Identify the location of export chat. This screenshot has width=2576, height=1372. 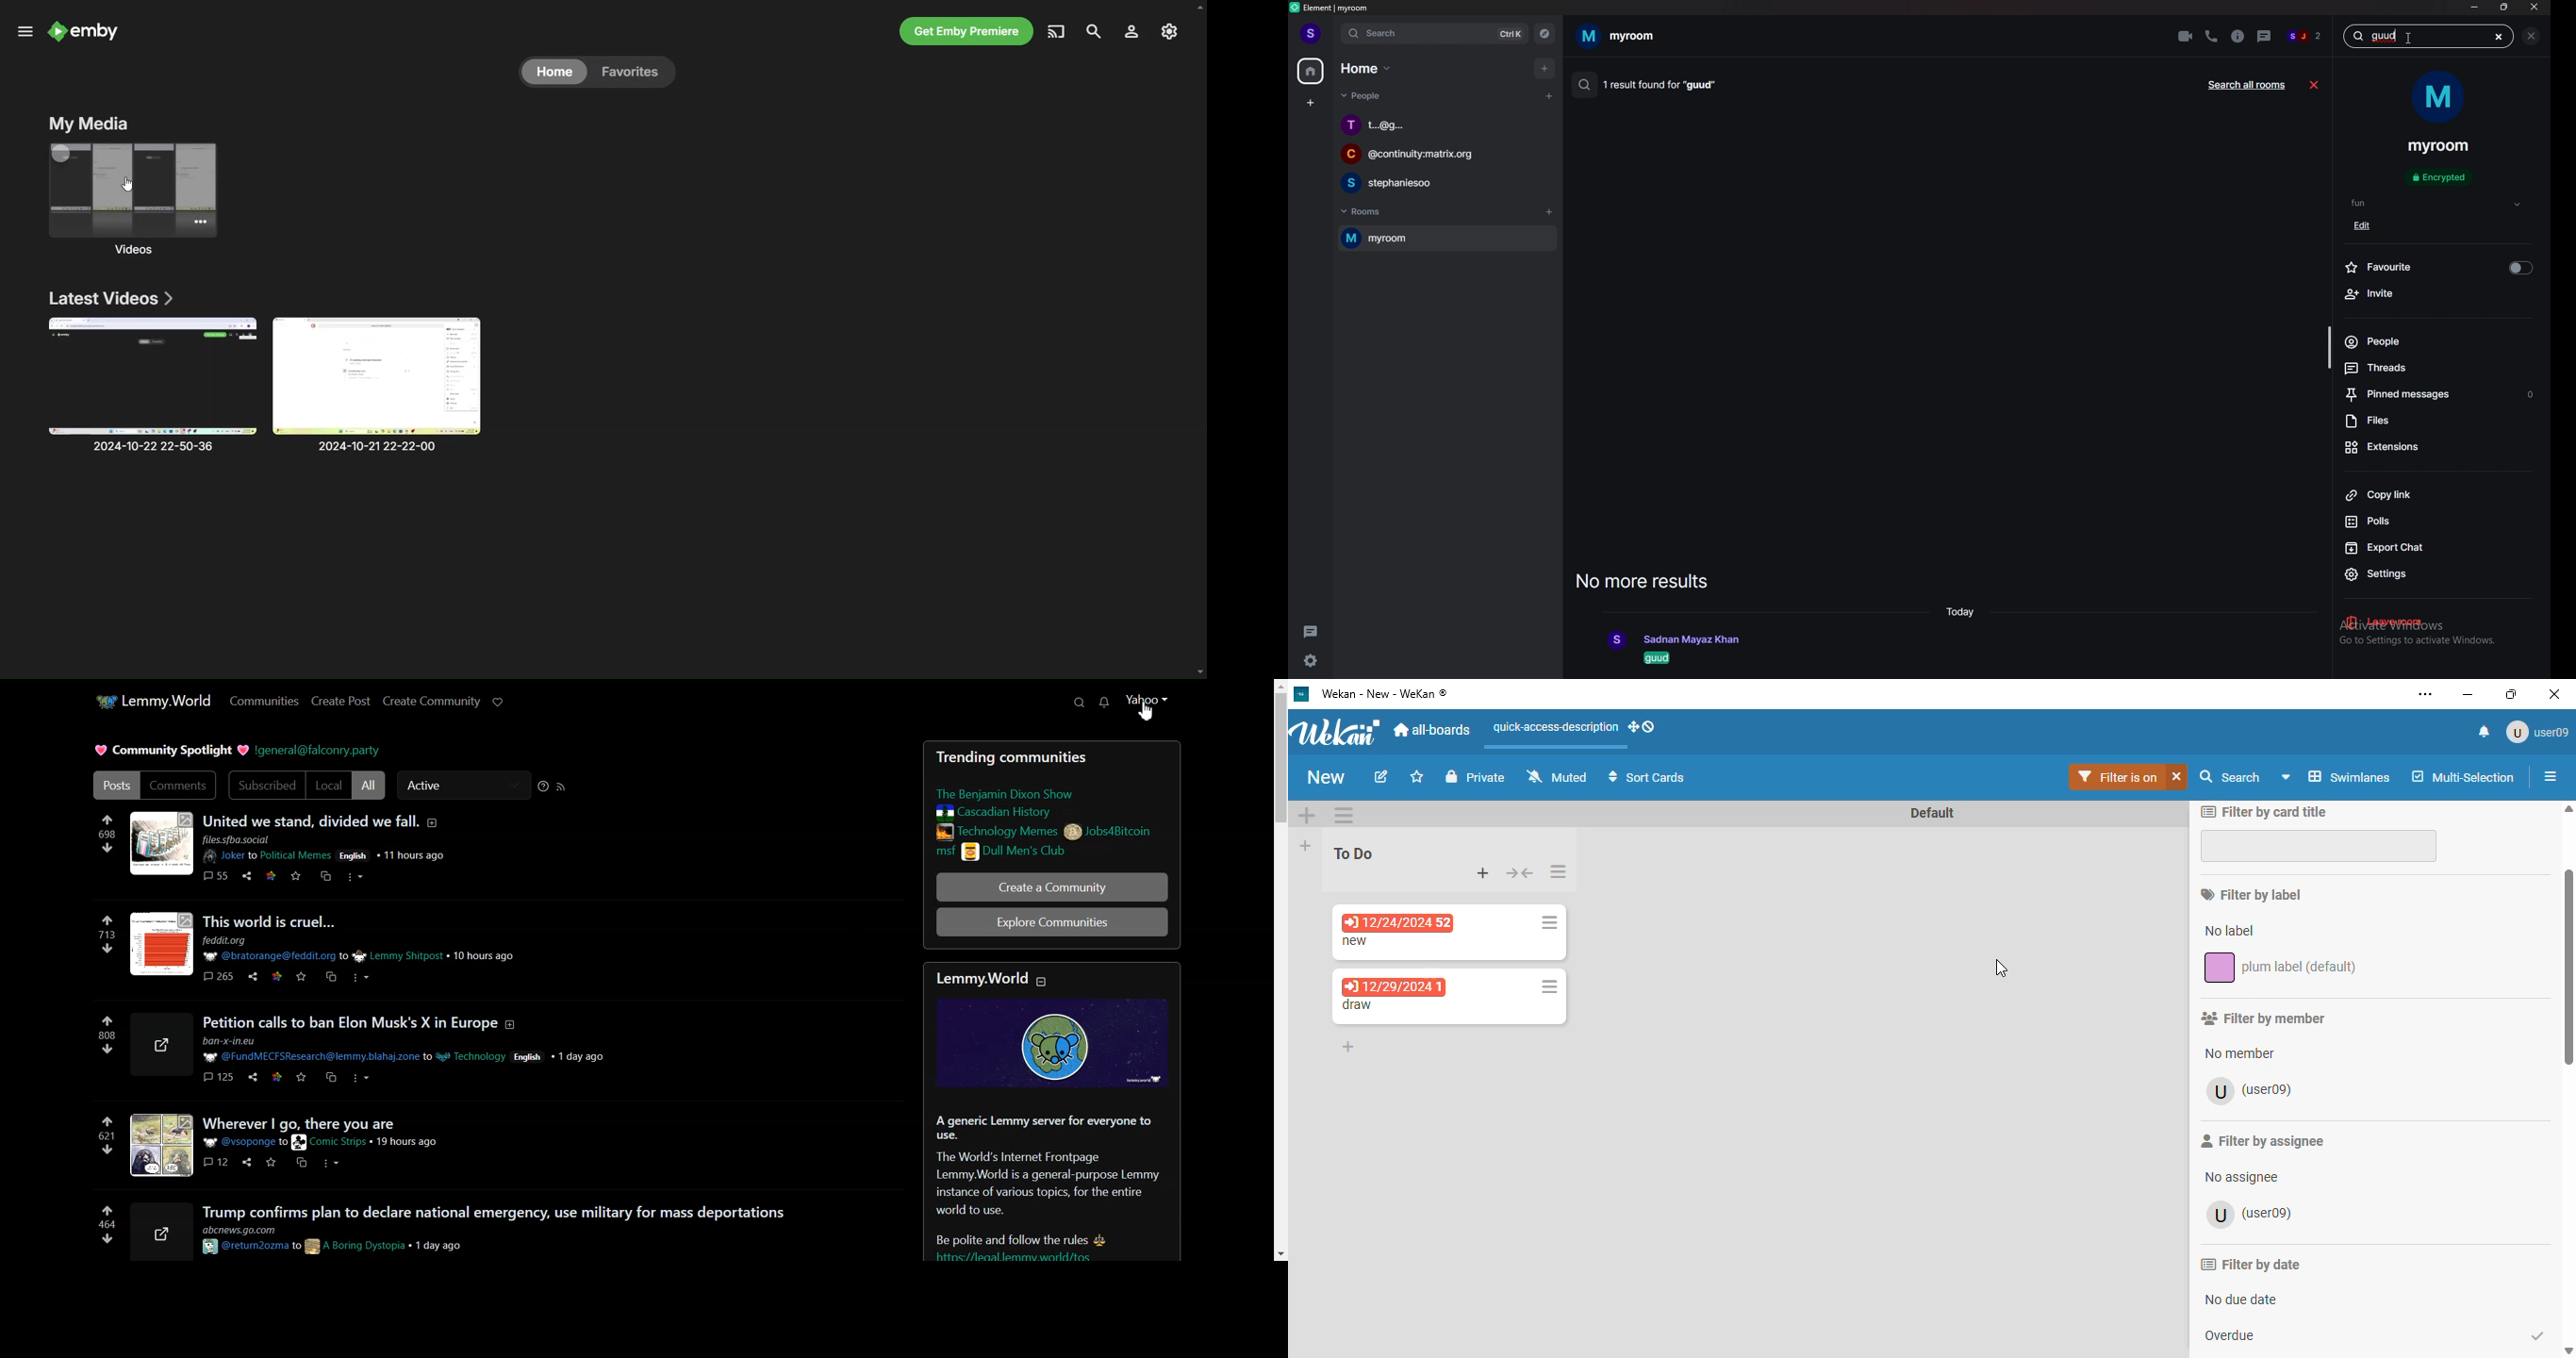
(2414, 549).